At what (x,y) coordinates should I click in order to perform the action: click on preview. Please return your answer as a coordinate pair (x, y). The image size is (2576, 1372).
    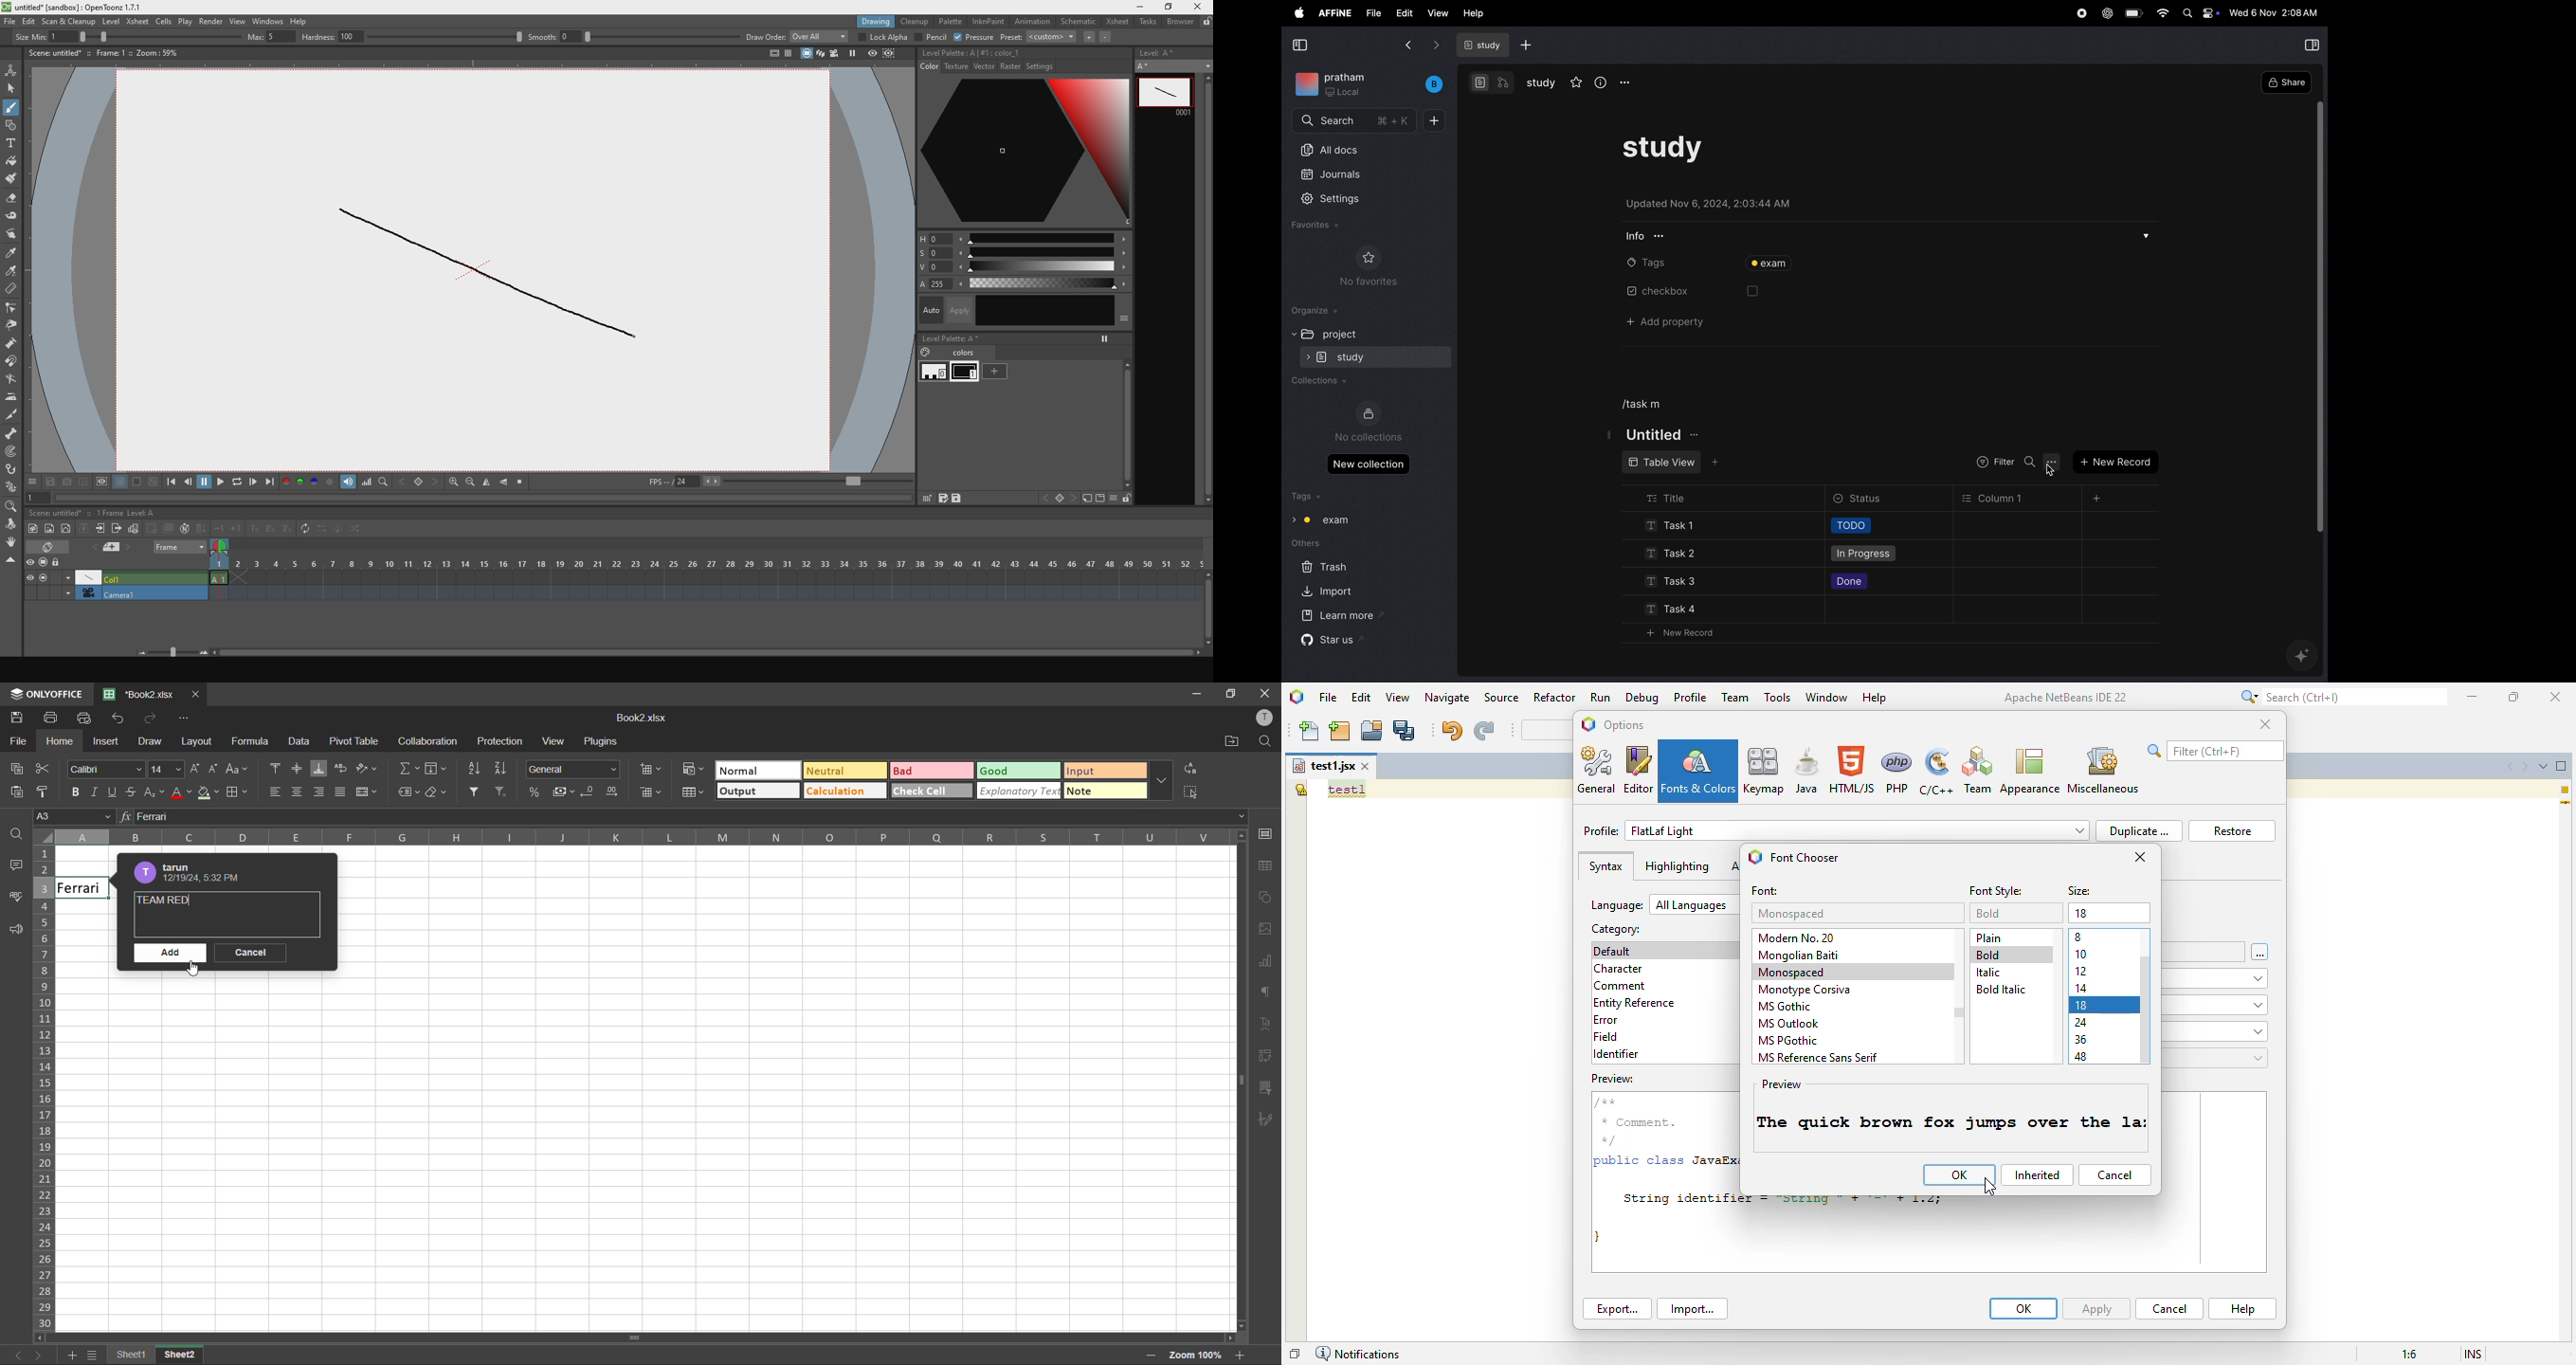
    Looking at the image, I should click on (871, 54).